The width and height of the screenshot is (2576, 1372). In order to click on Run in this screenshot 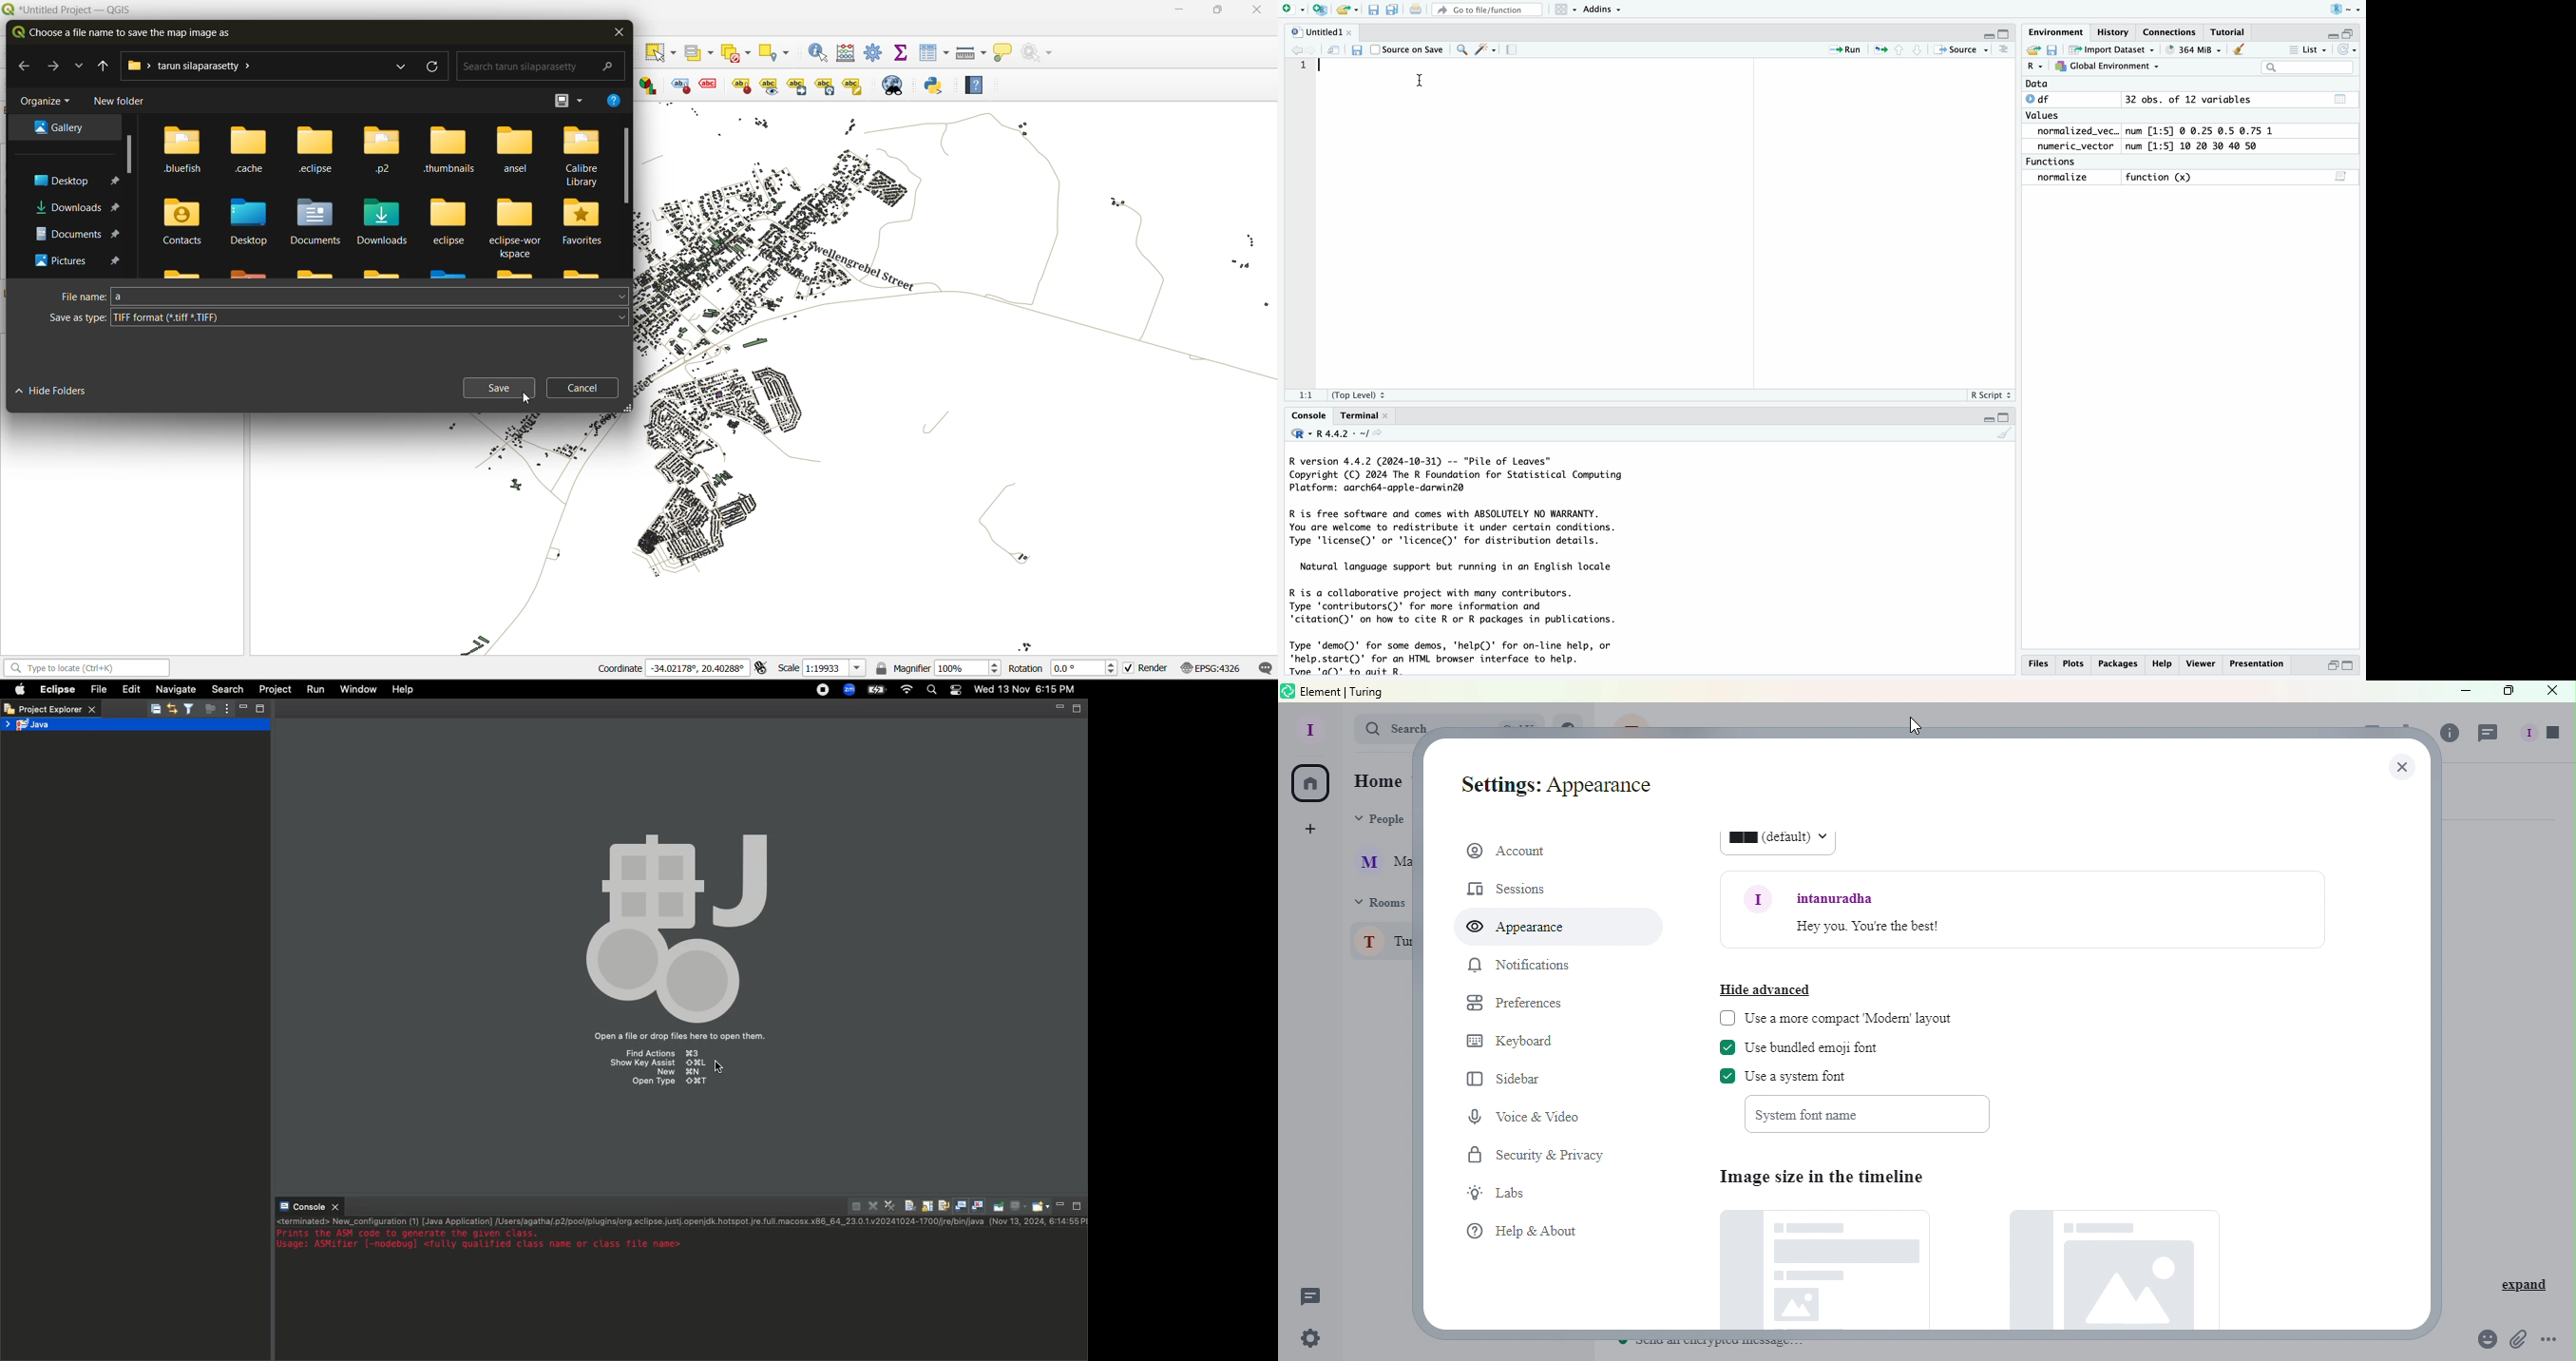, I will do `click(1839, 50)`.